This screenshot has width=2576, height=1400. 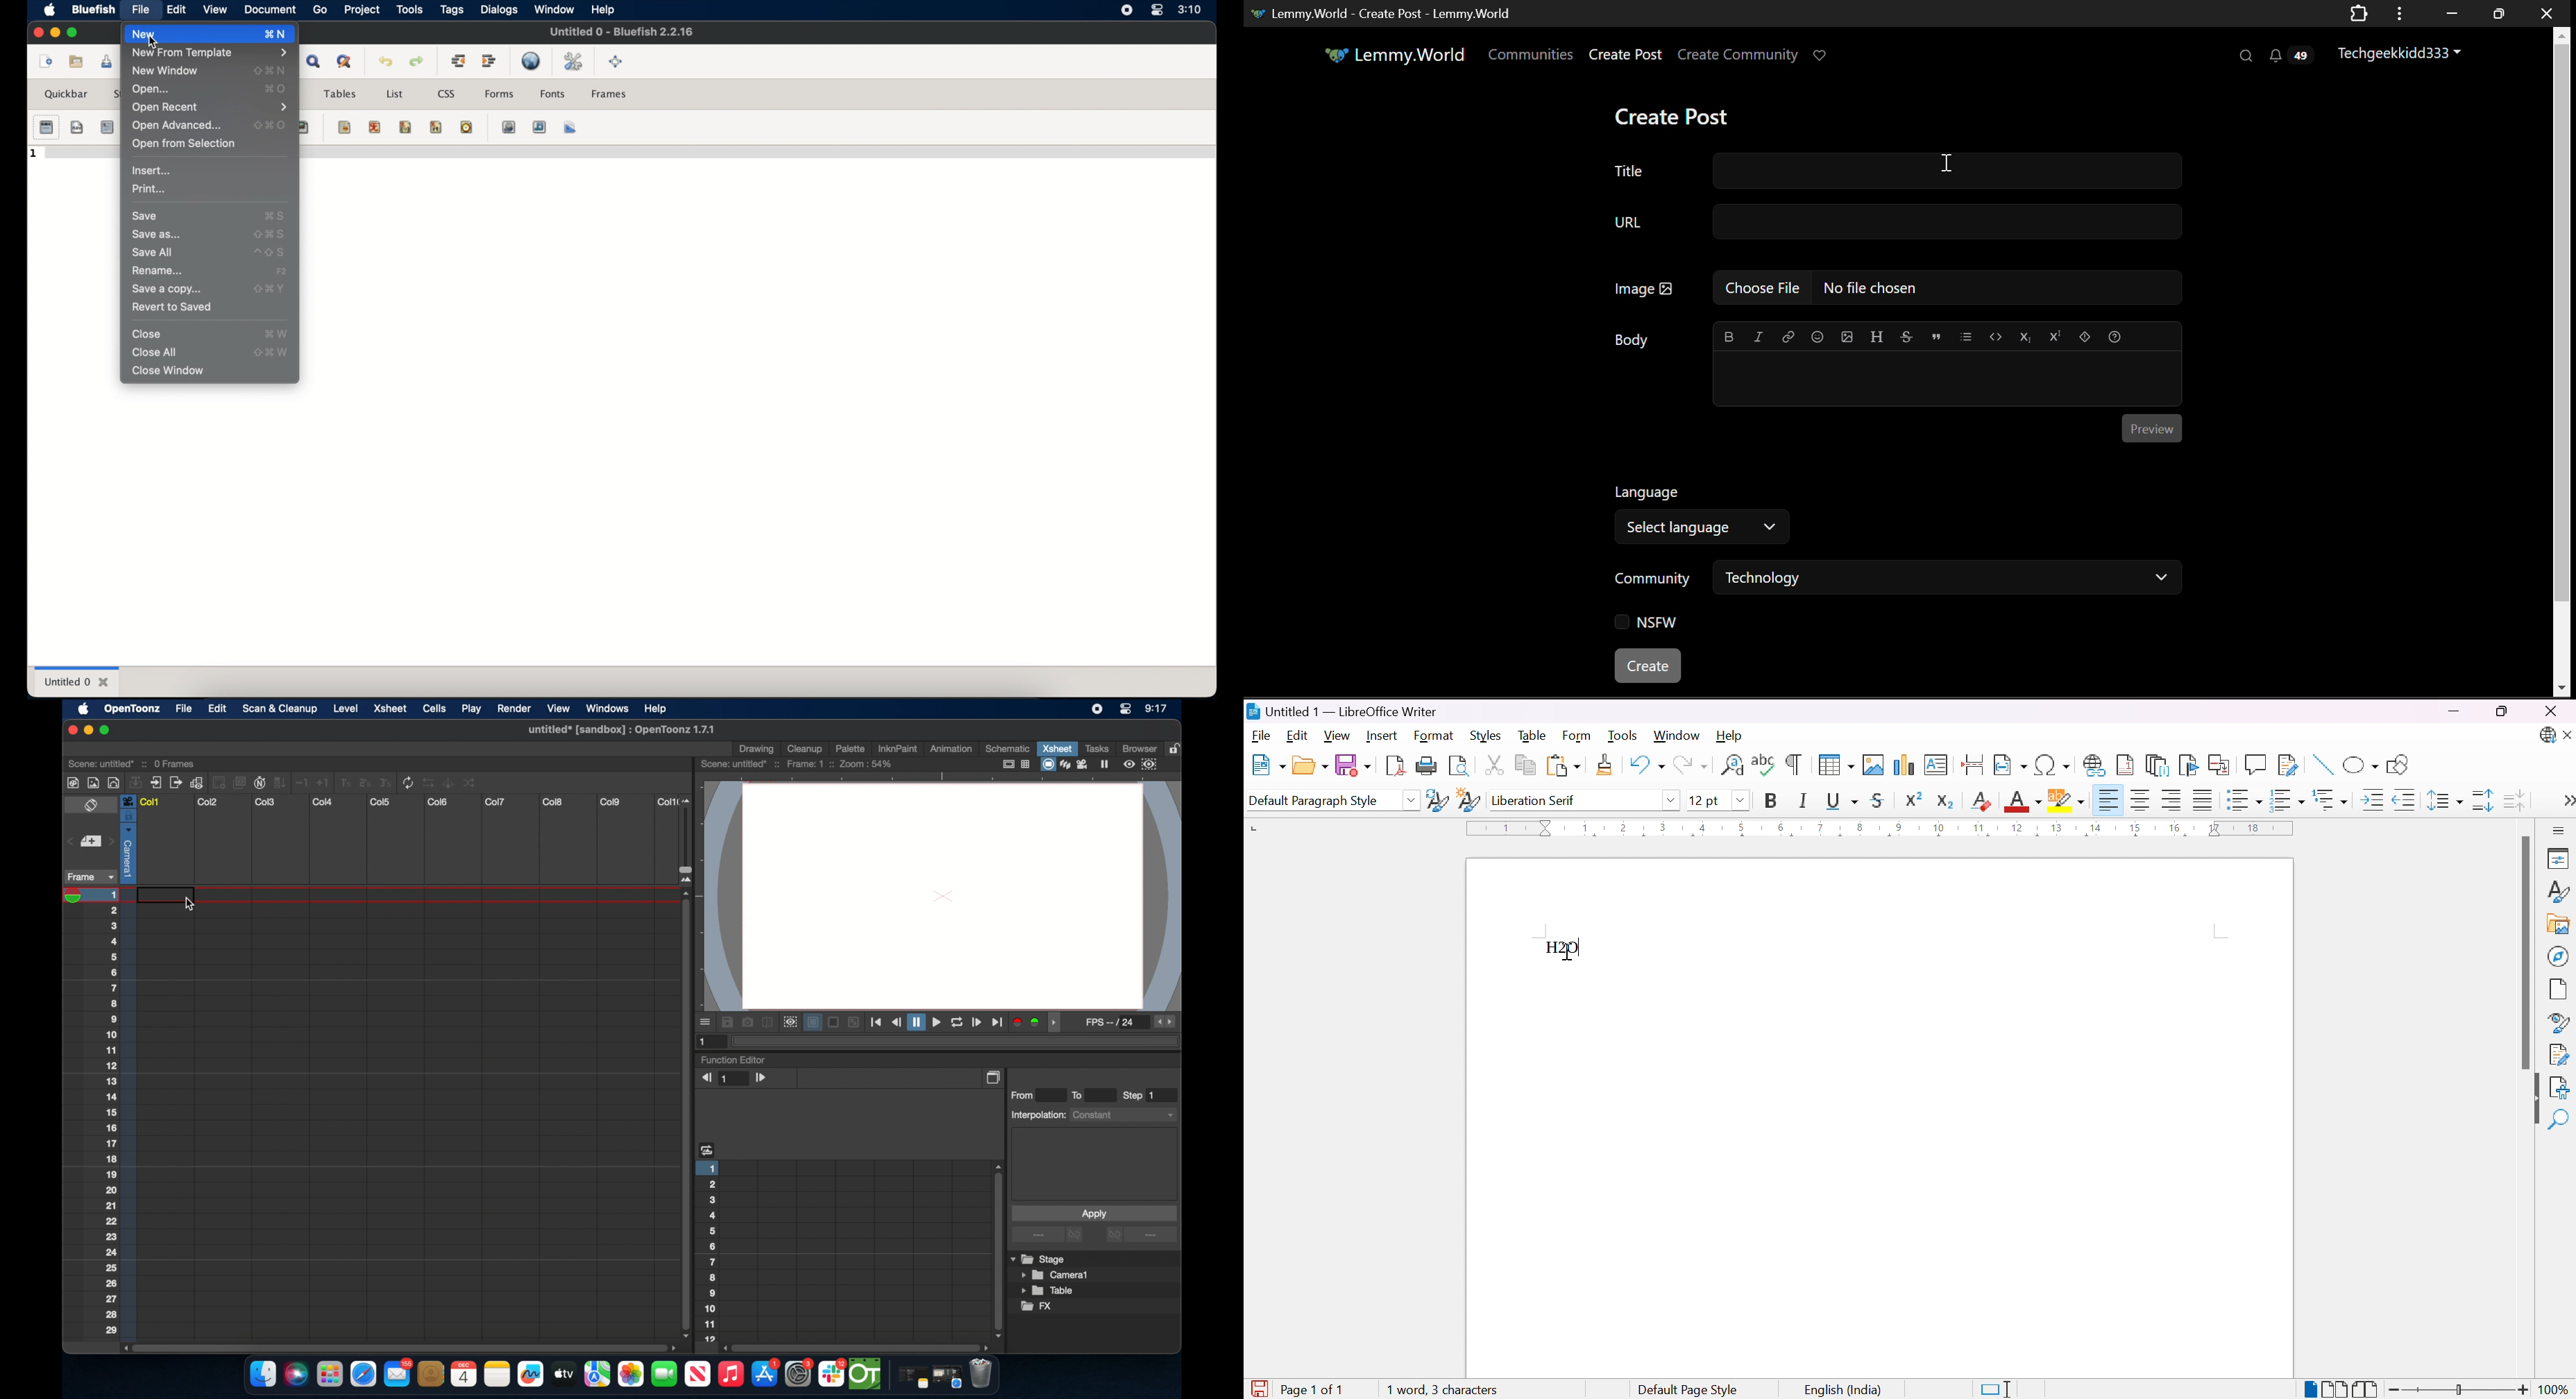 What do you see at coordinates (797, 764) in the screenshot?
I see `scene` at bounding box center [797, 764].